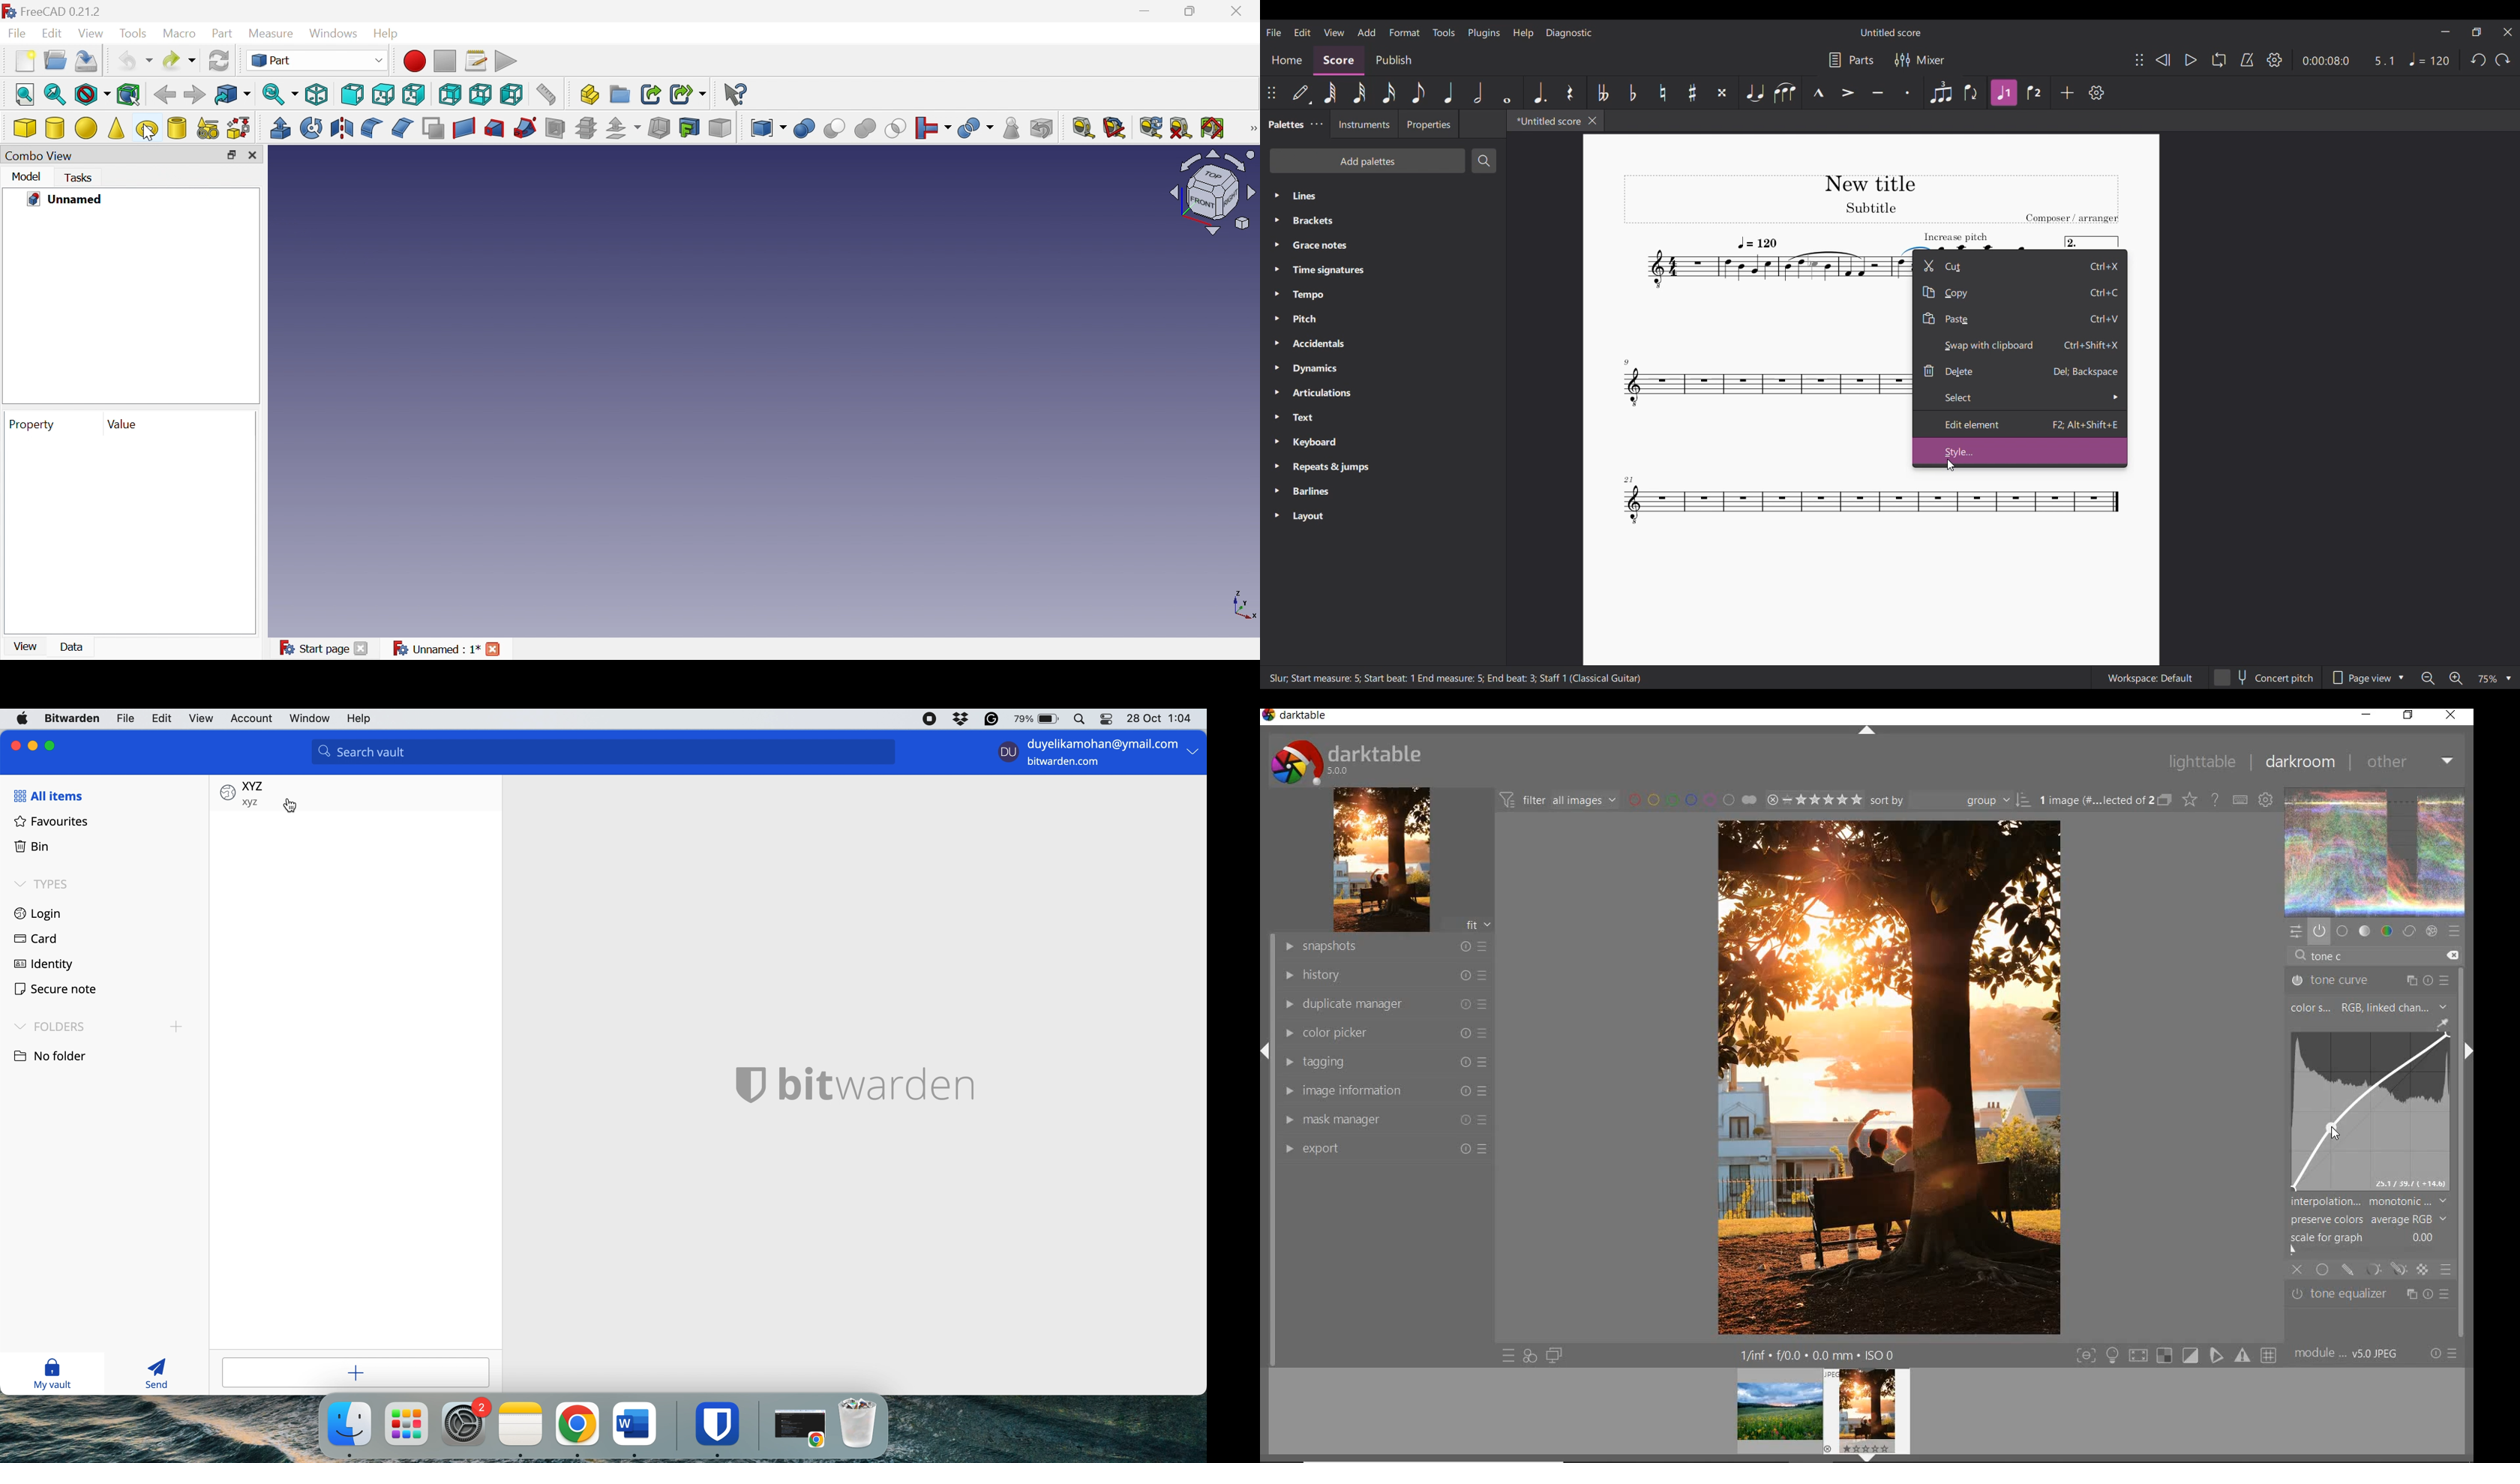  I want to click on Revolve..., so click(310, 128).